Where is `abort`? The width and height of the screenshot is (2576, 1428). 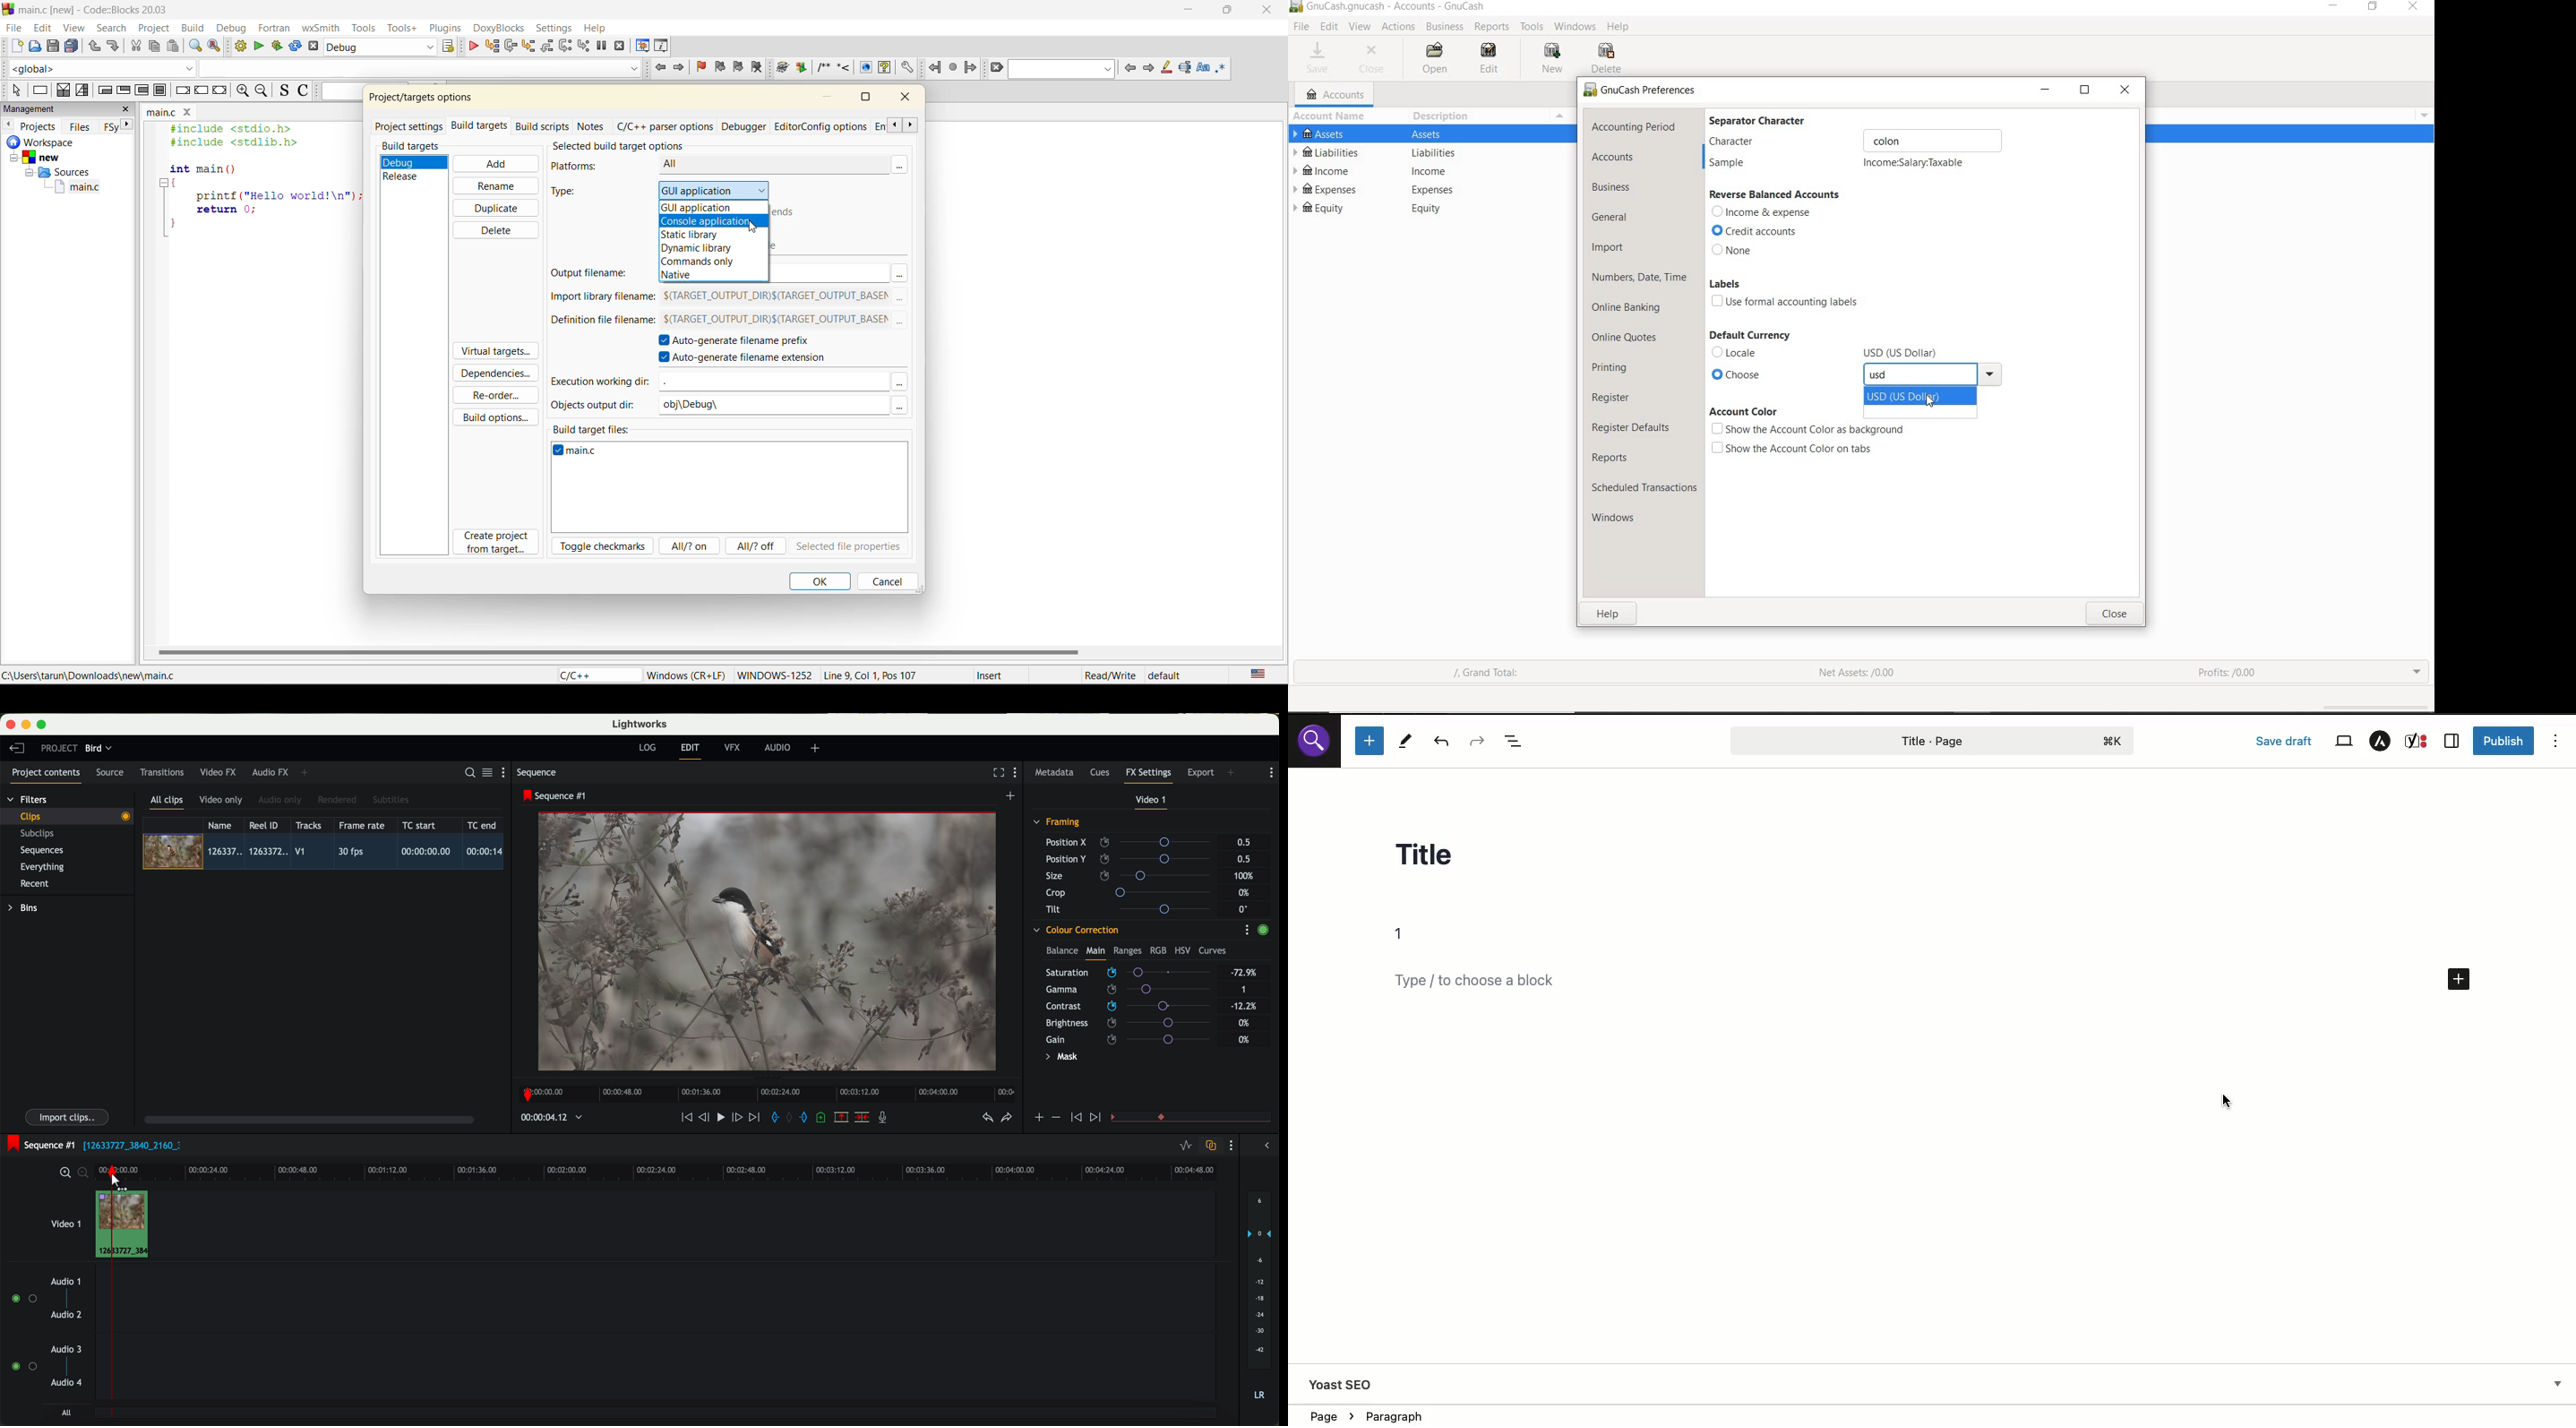
abort is located at coordinates (313, 47).